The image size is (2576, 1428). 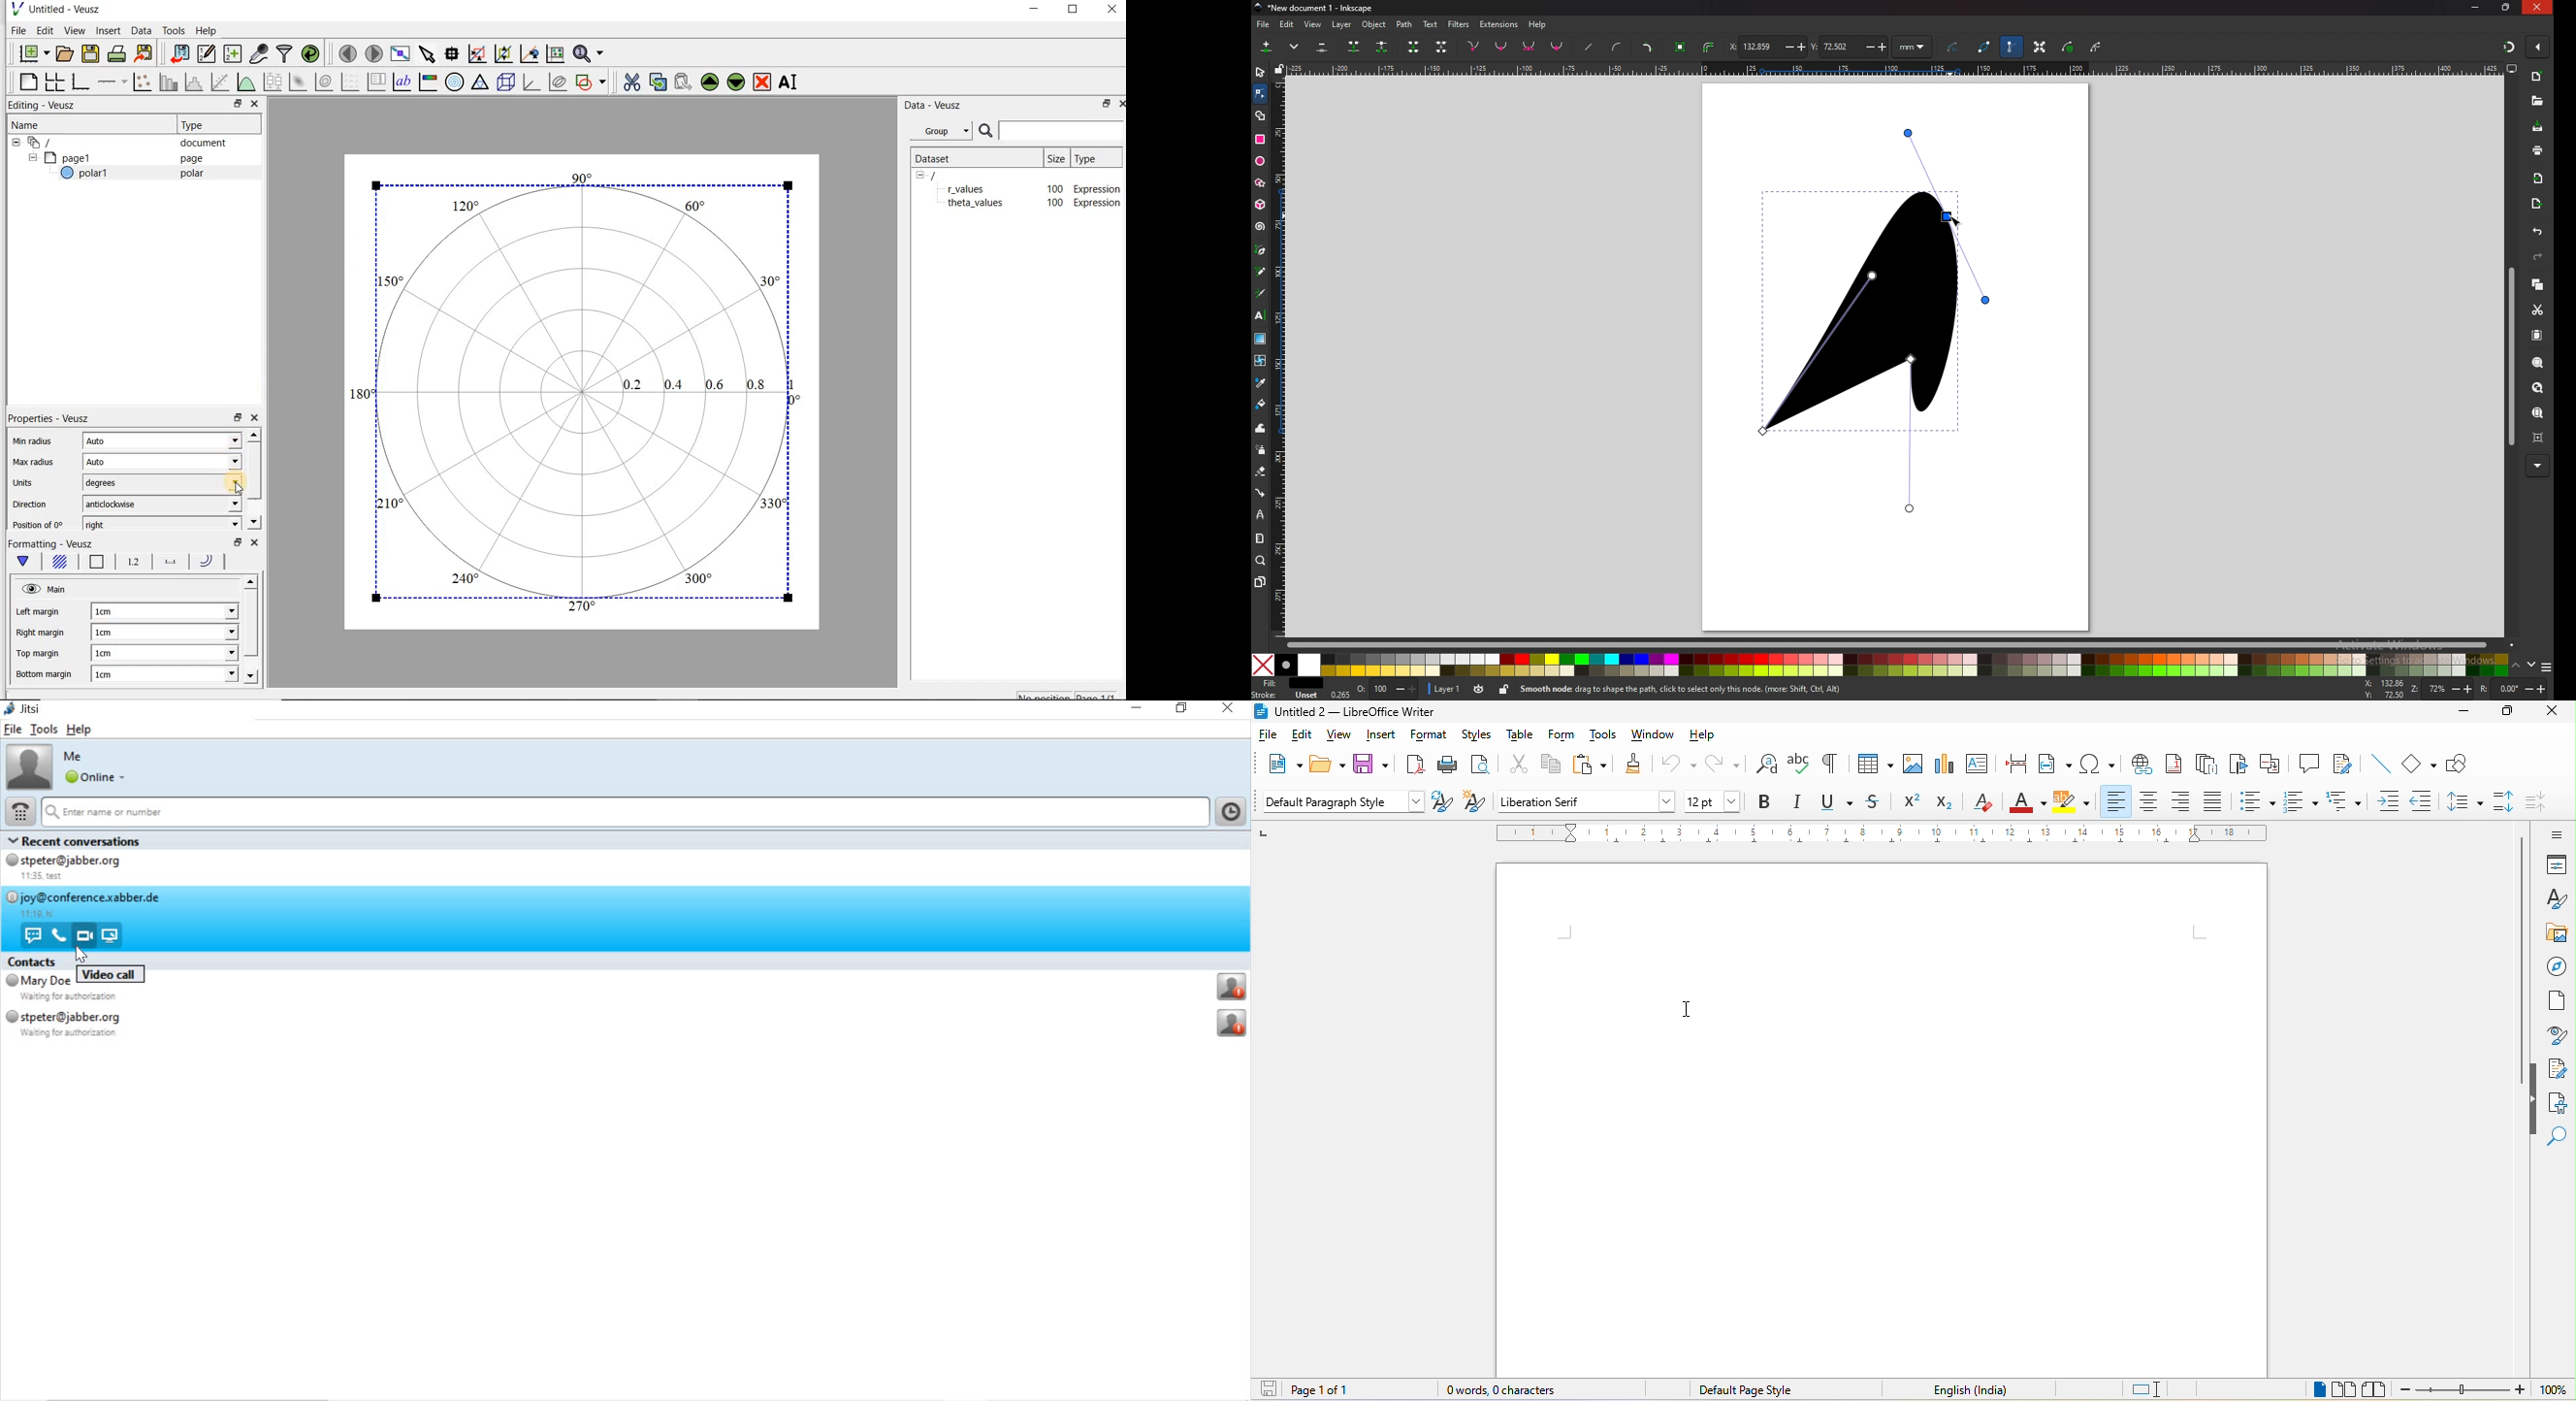 What do you see at coordinates (1880, 665) in the screenshot?
I see `colors` at bounding box center [1880, 665].